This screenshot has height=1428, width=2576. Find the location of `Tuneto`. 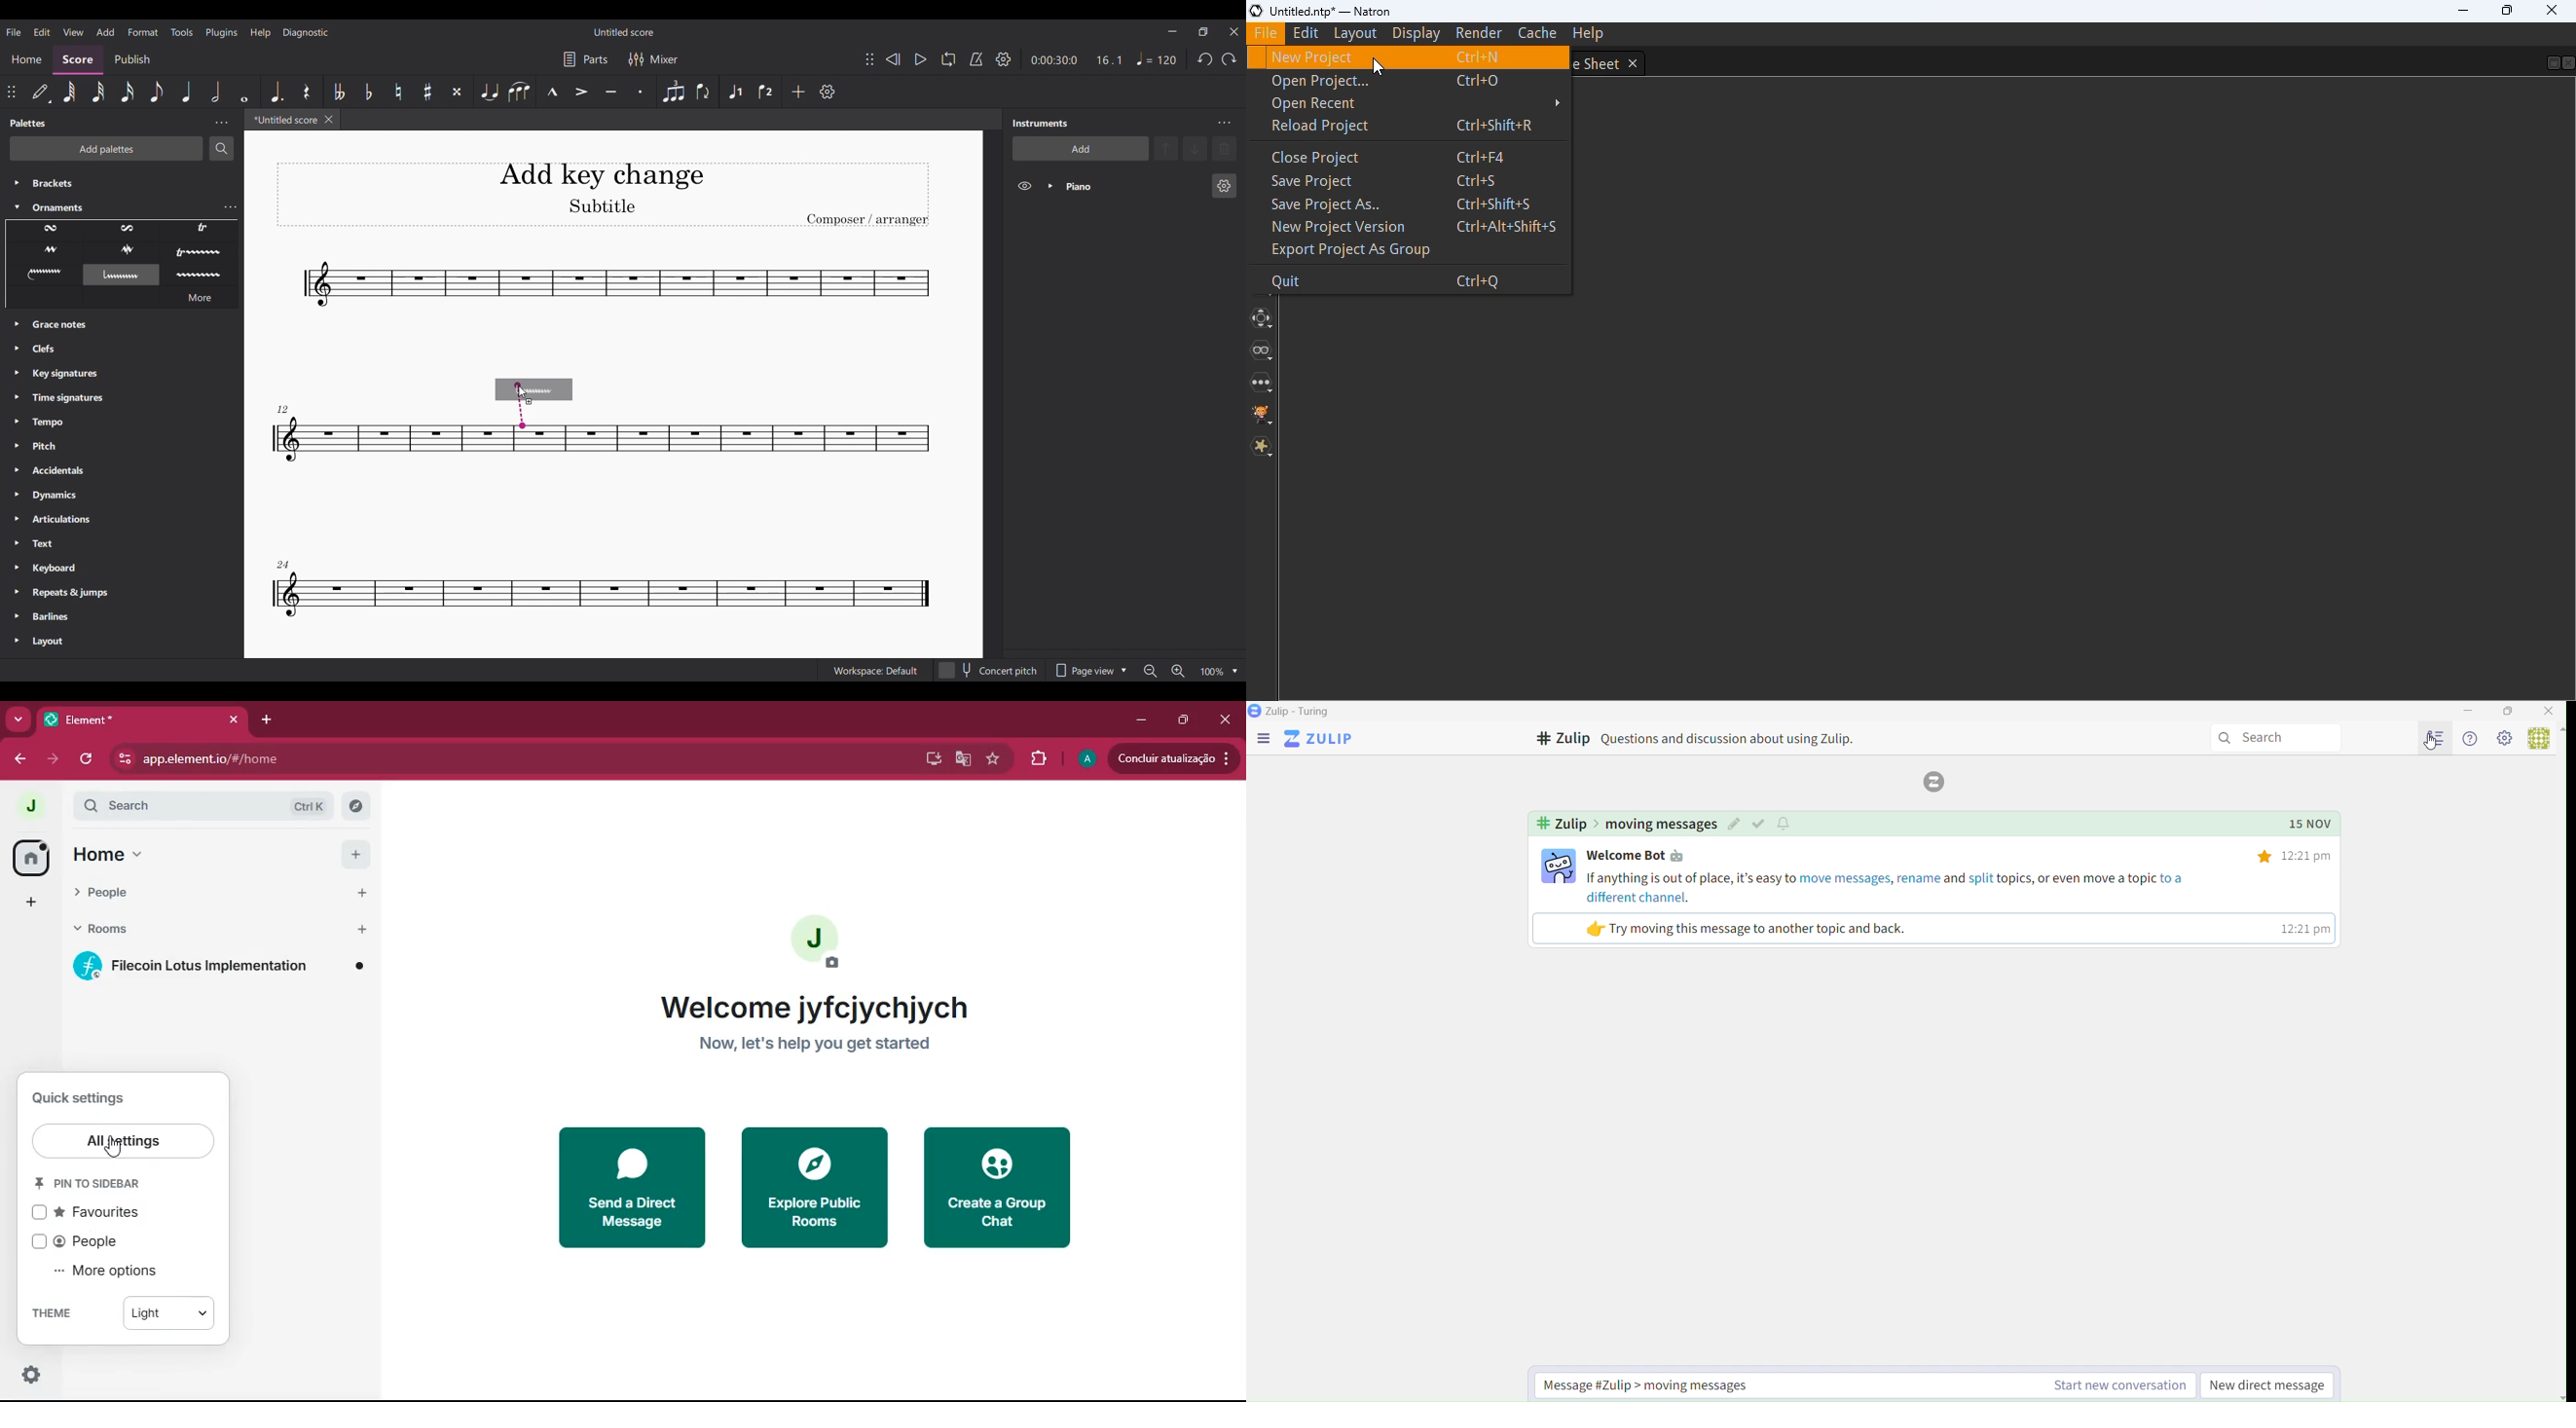

Tuneto is located at coordinates (611, 91).